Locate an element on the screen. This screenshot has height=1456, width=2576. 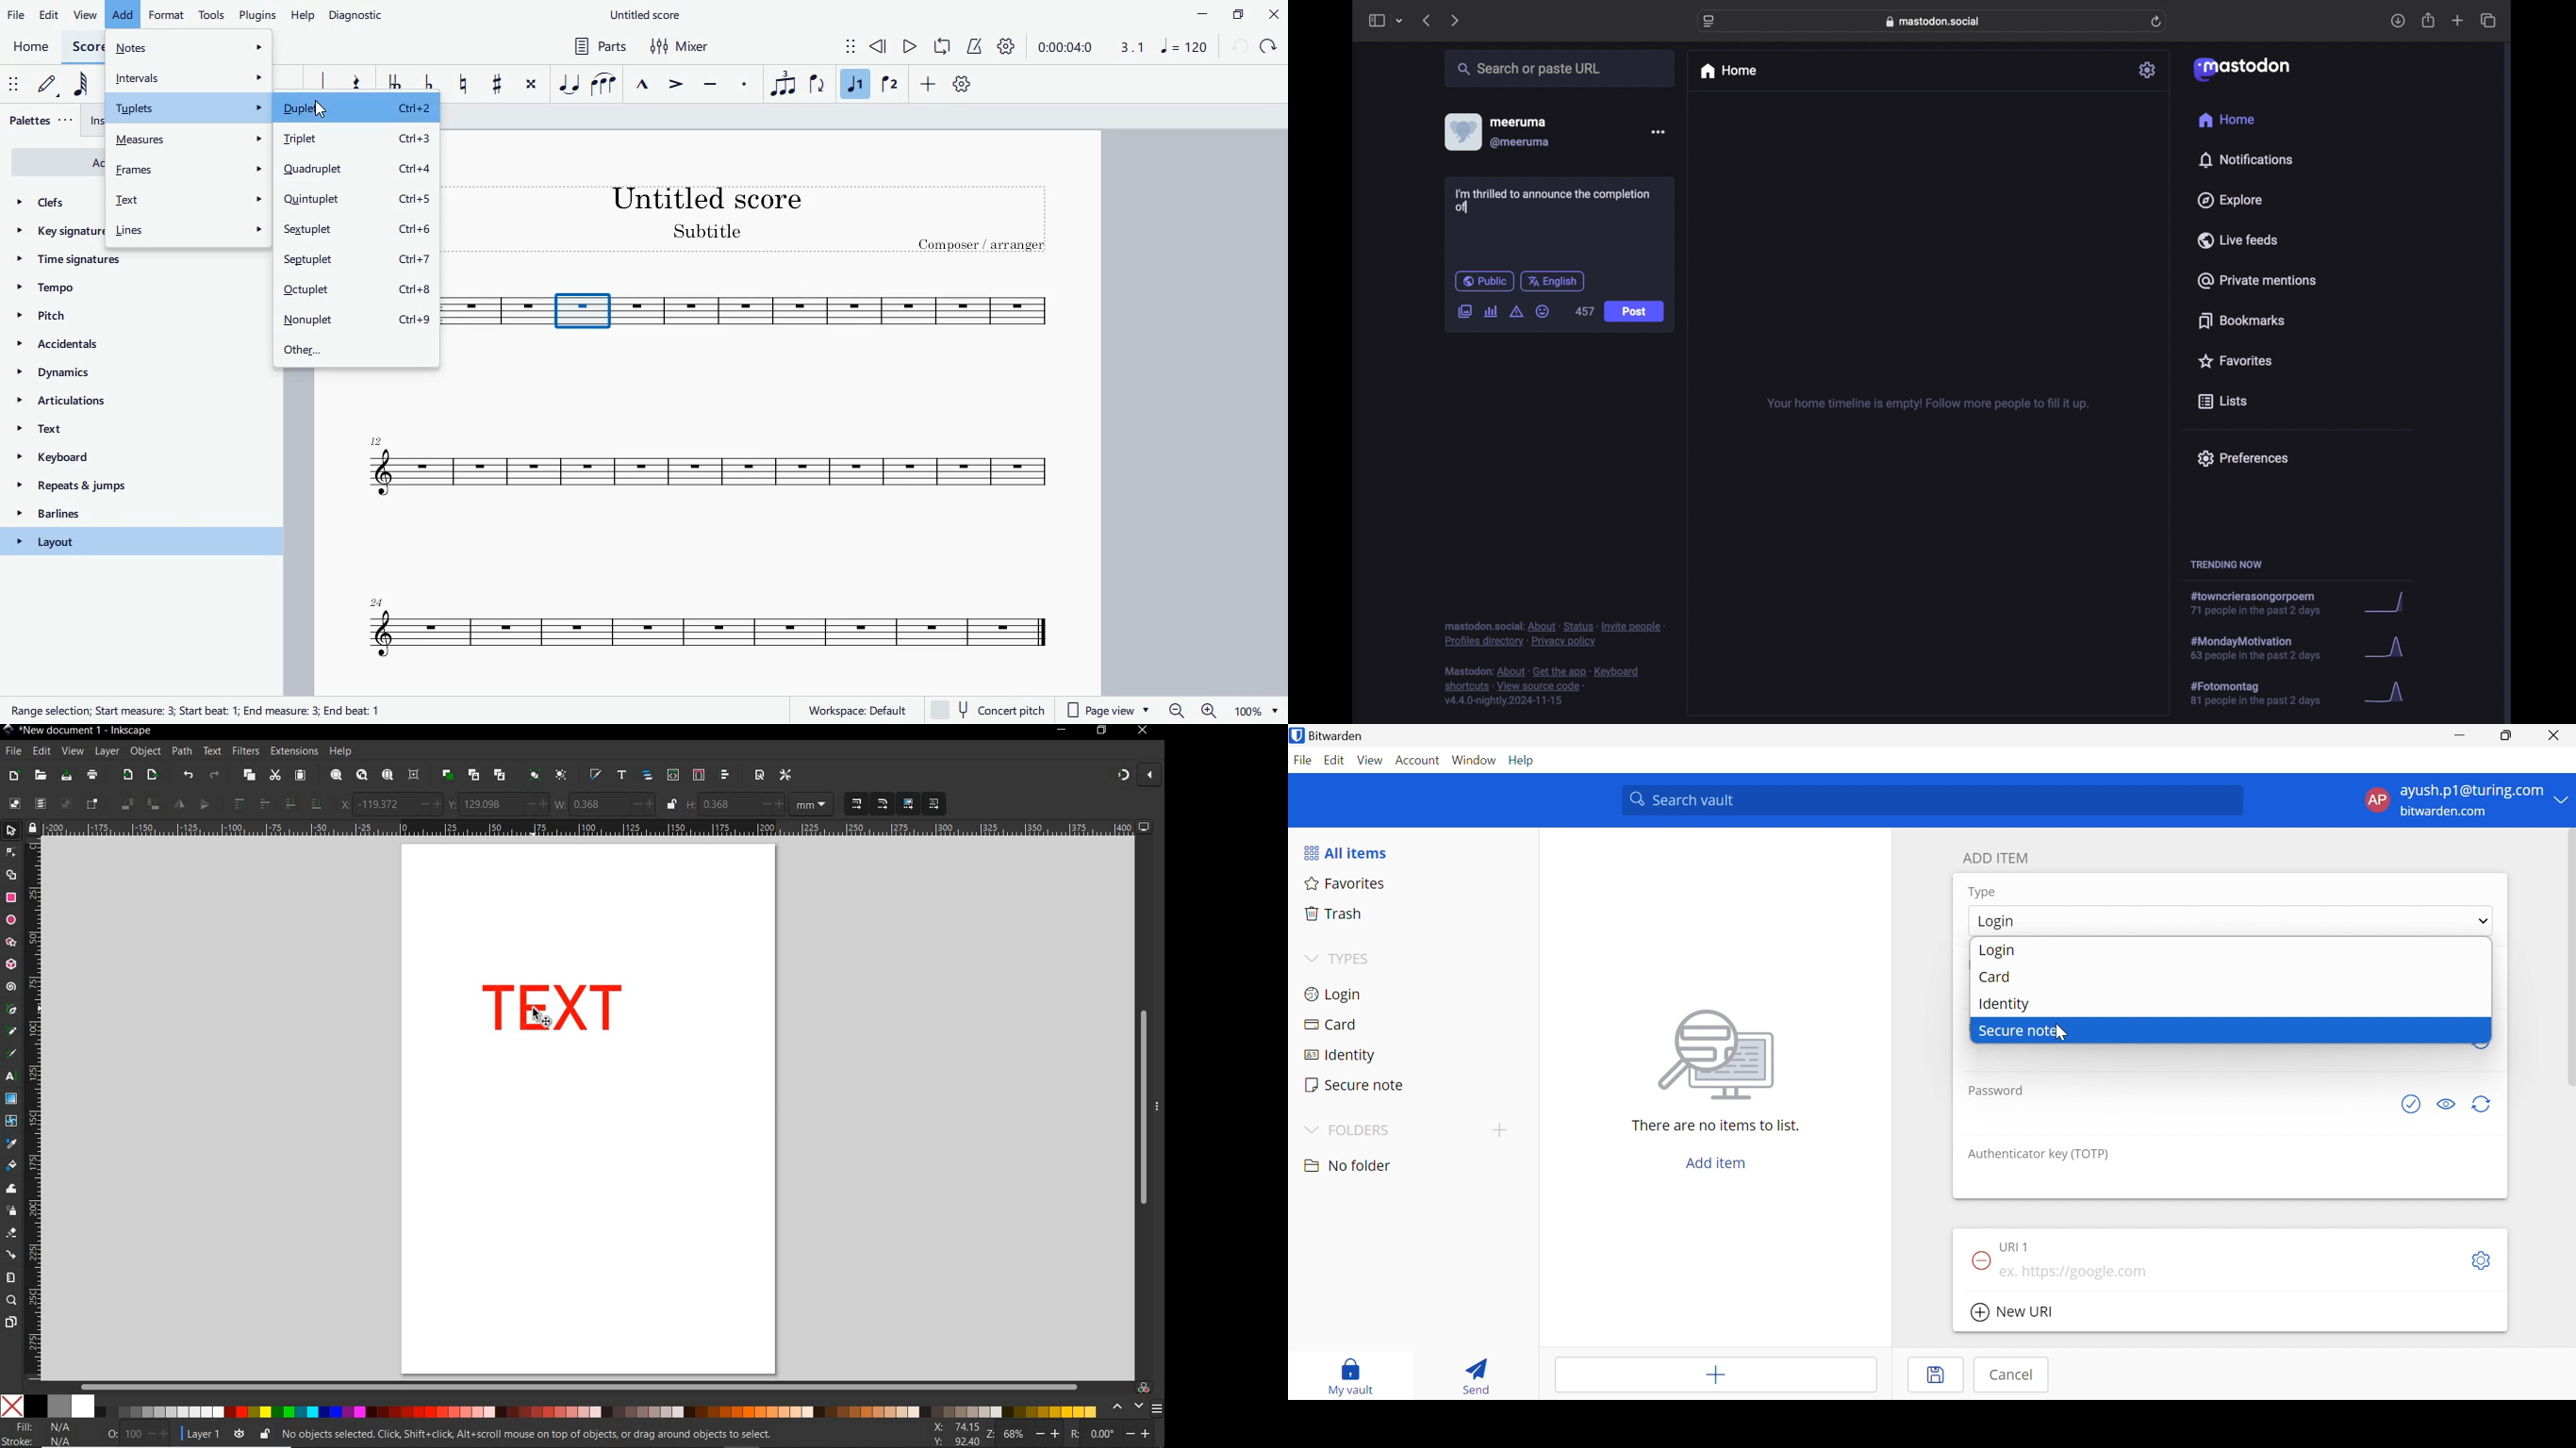
HELP is located at coordinates (340, 752).